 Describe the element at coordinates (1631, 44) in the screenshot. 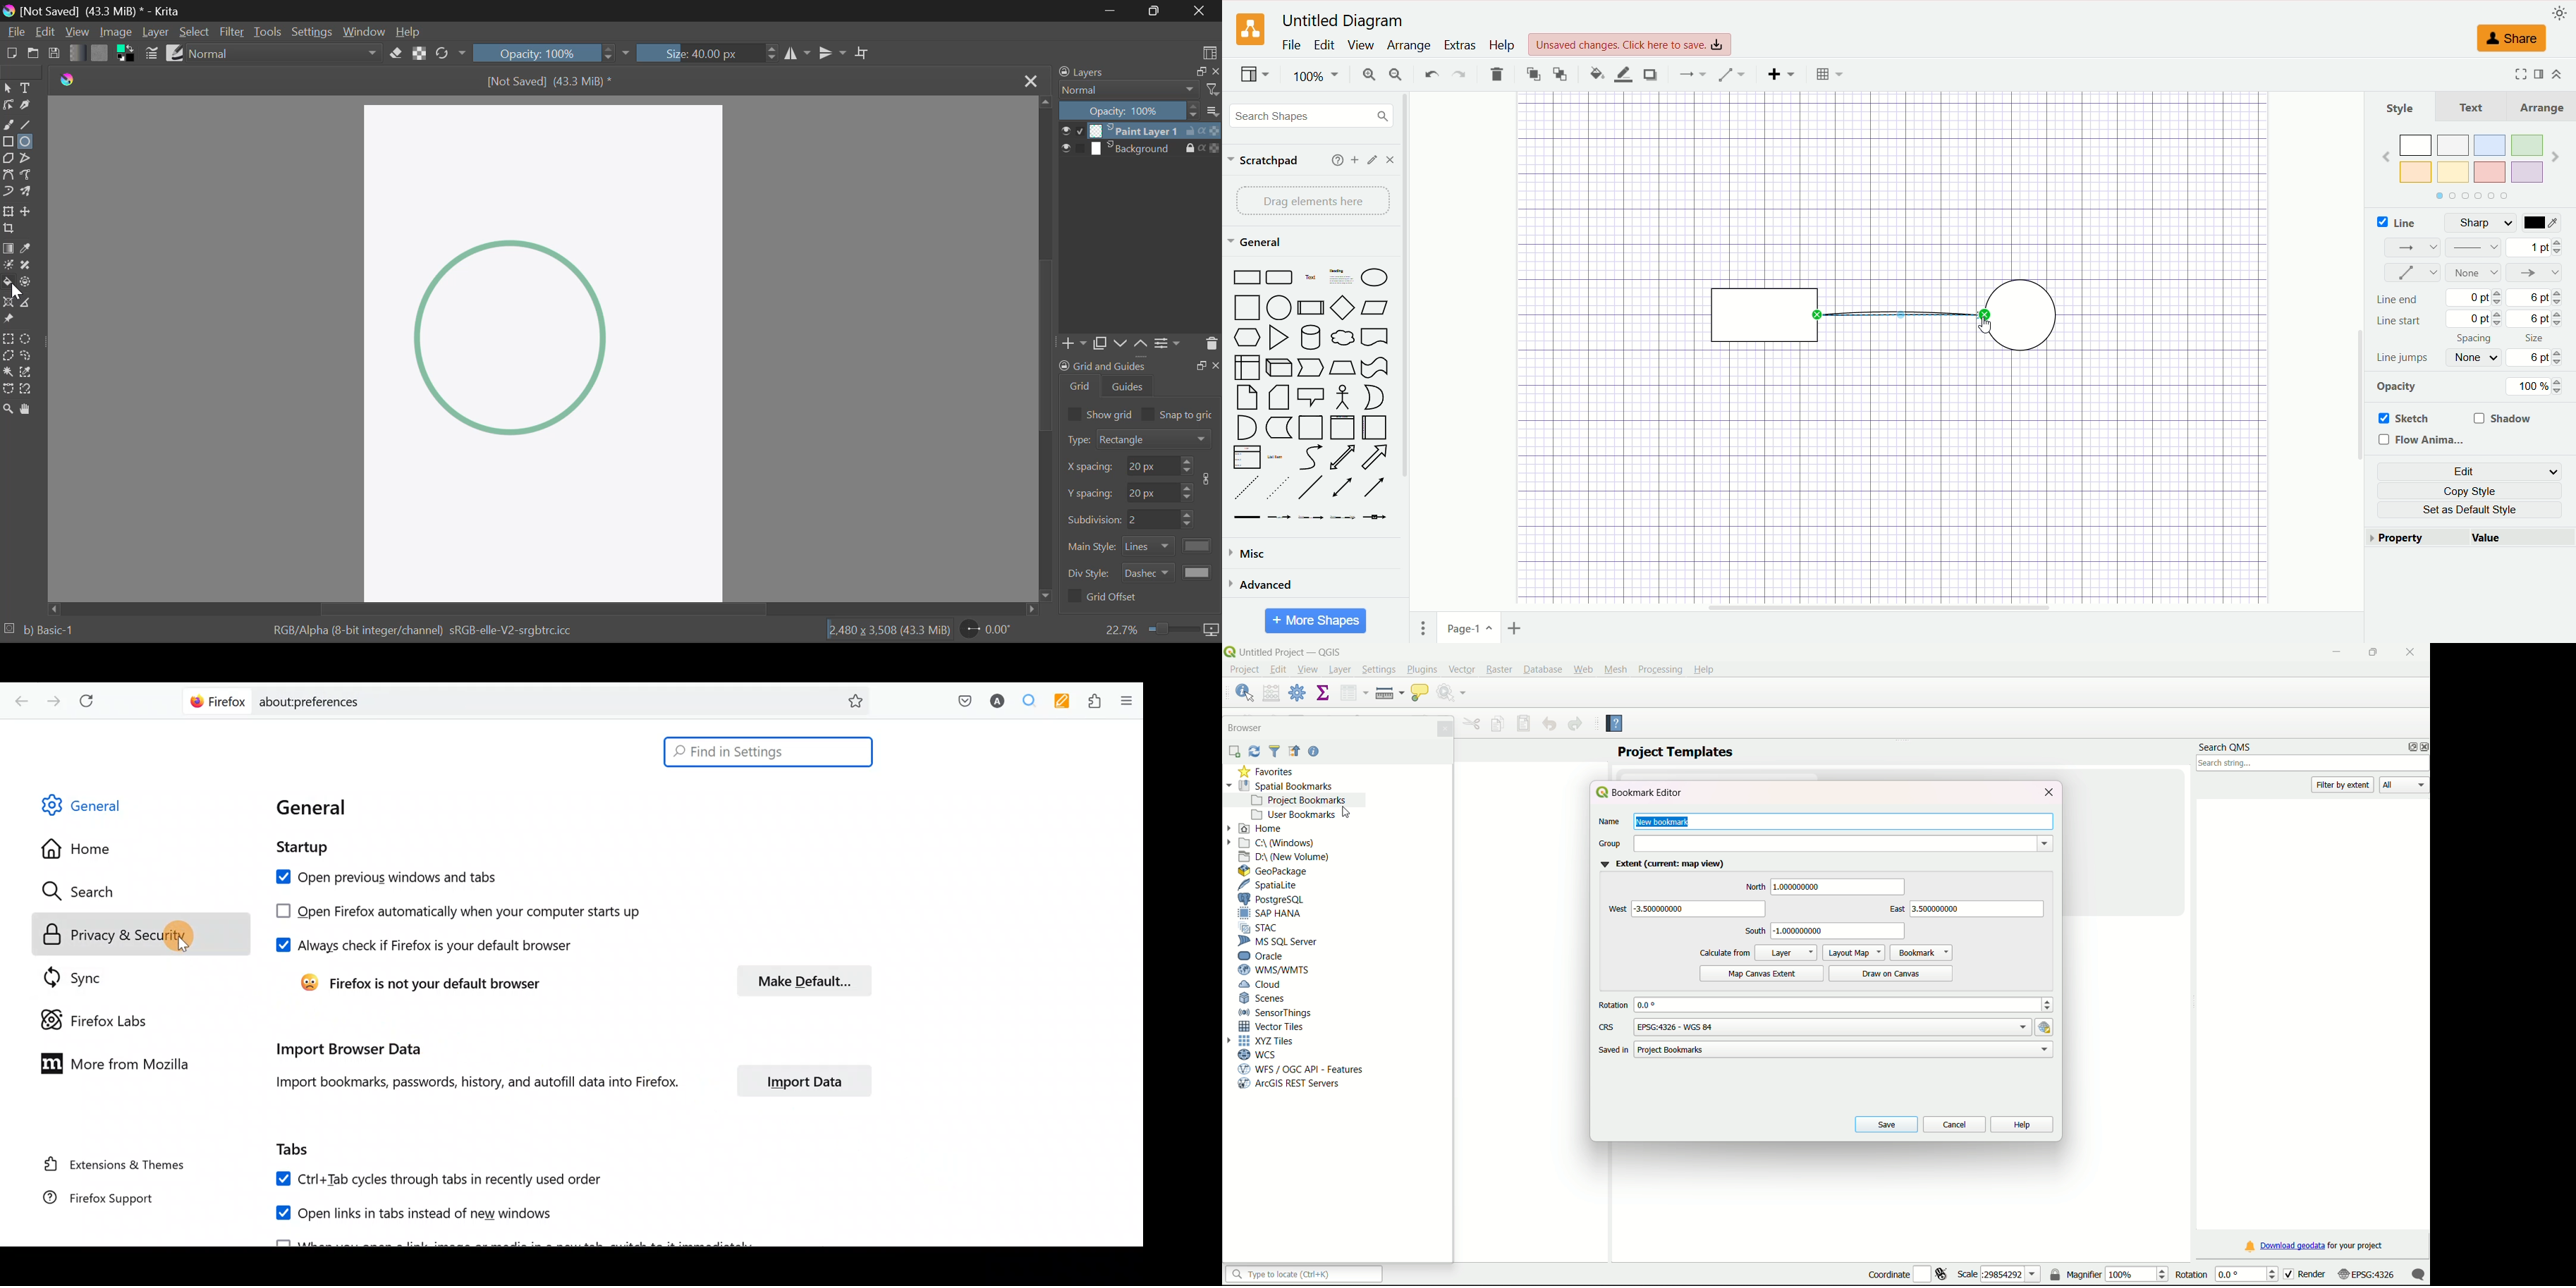

I see `Unsaved changes. Click here to save.` at that location.